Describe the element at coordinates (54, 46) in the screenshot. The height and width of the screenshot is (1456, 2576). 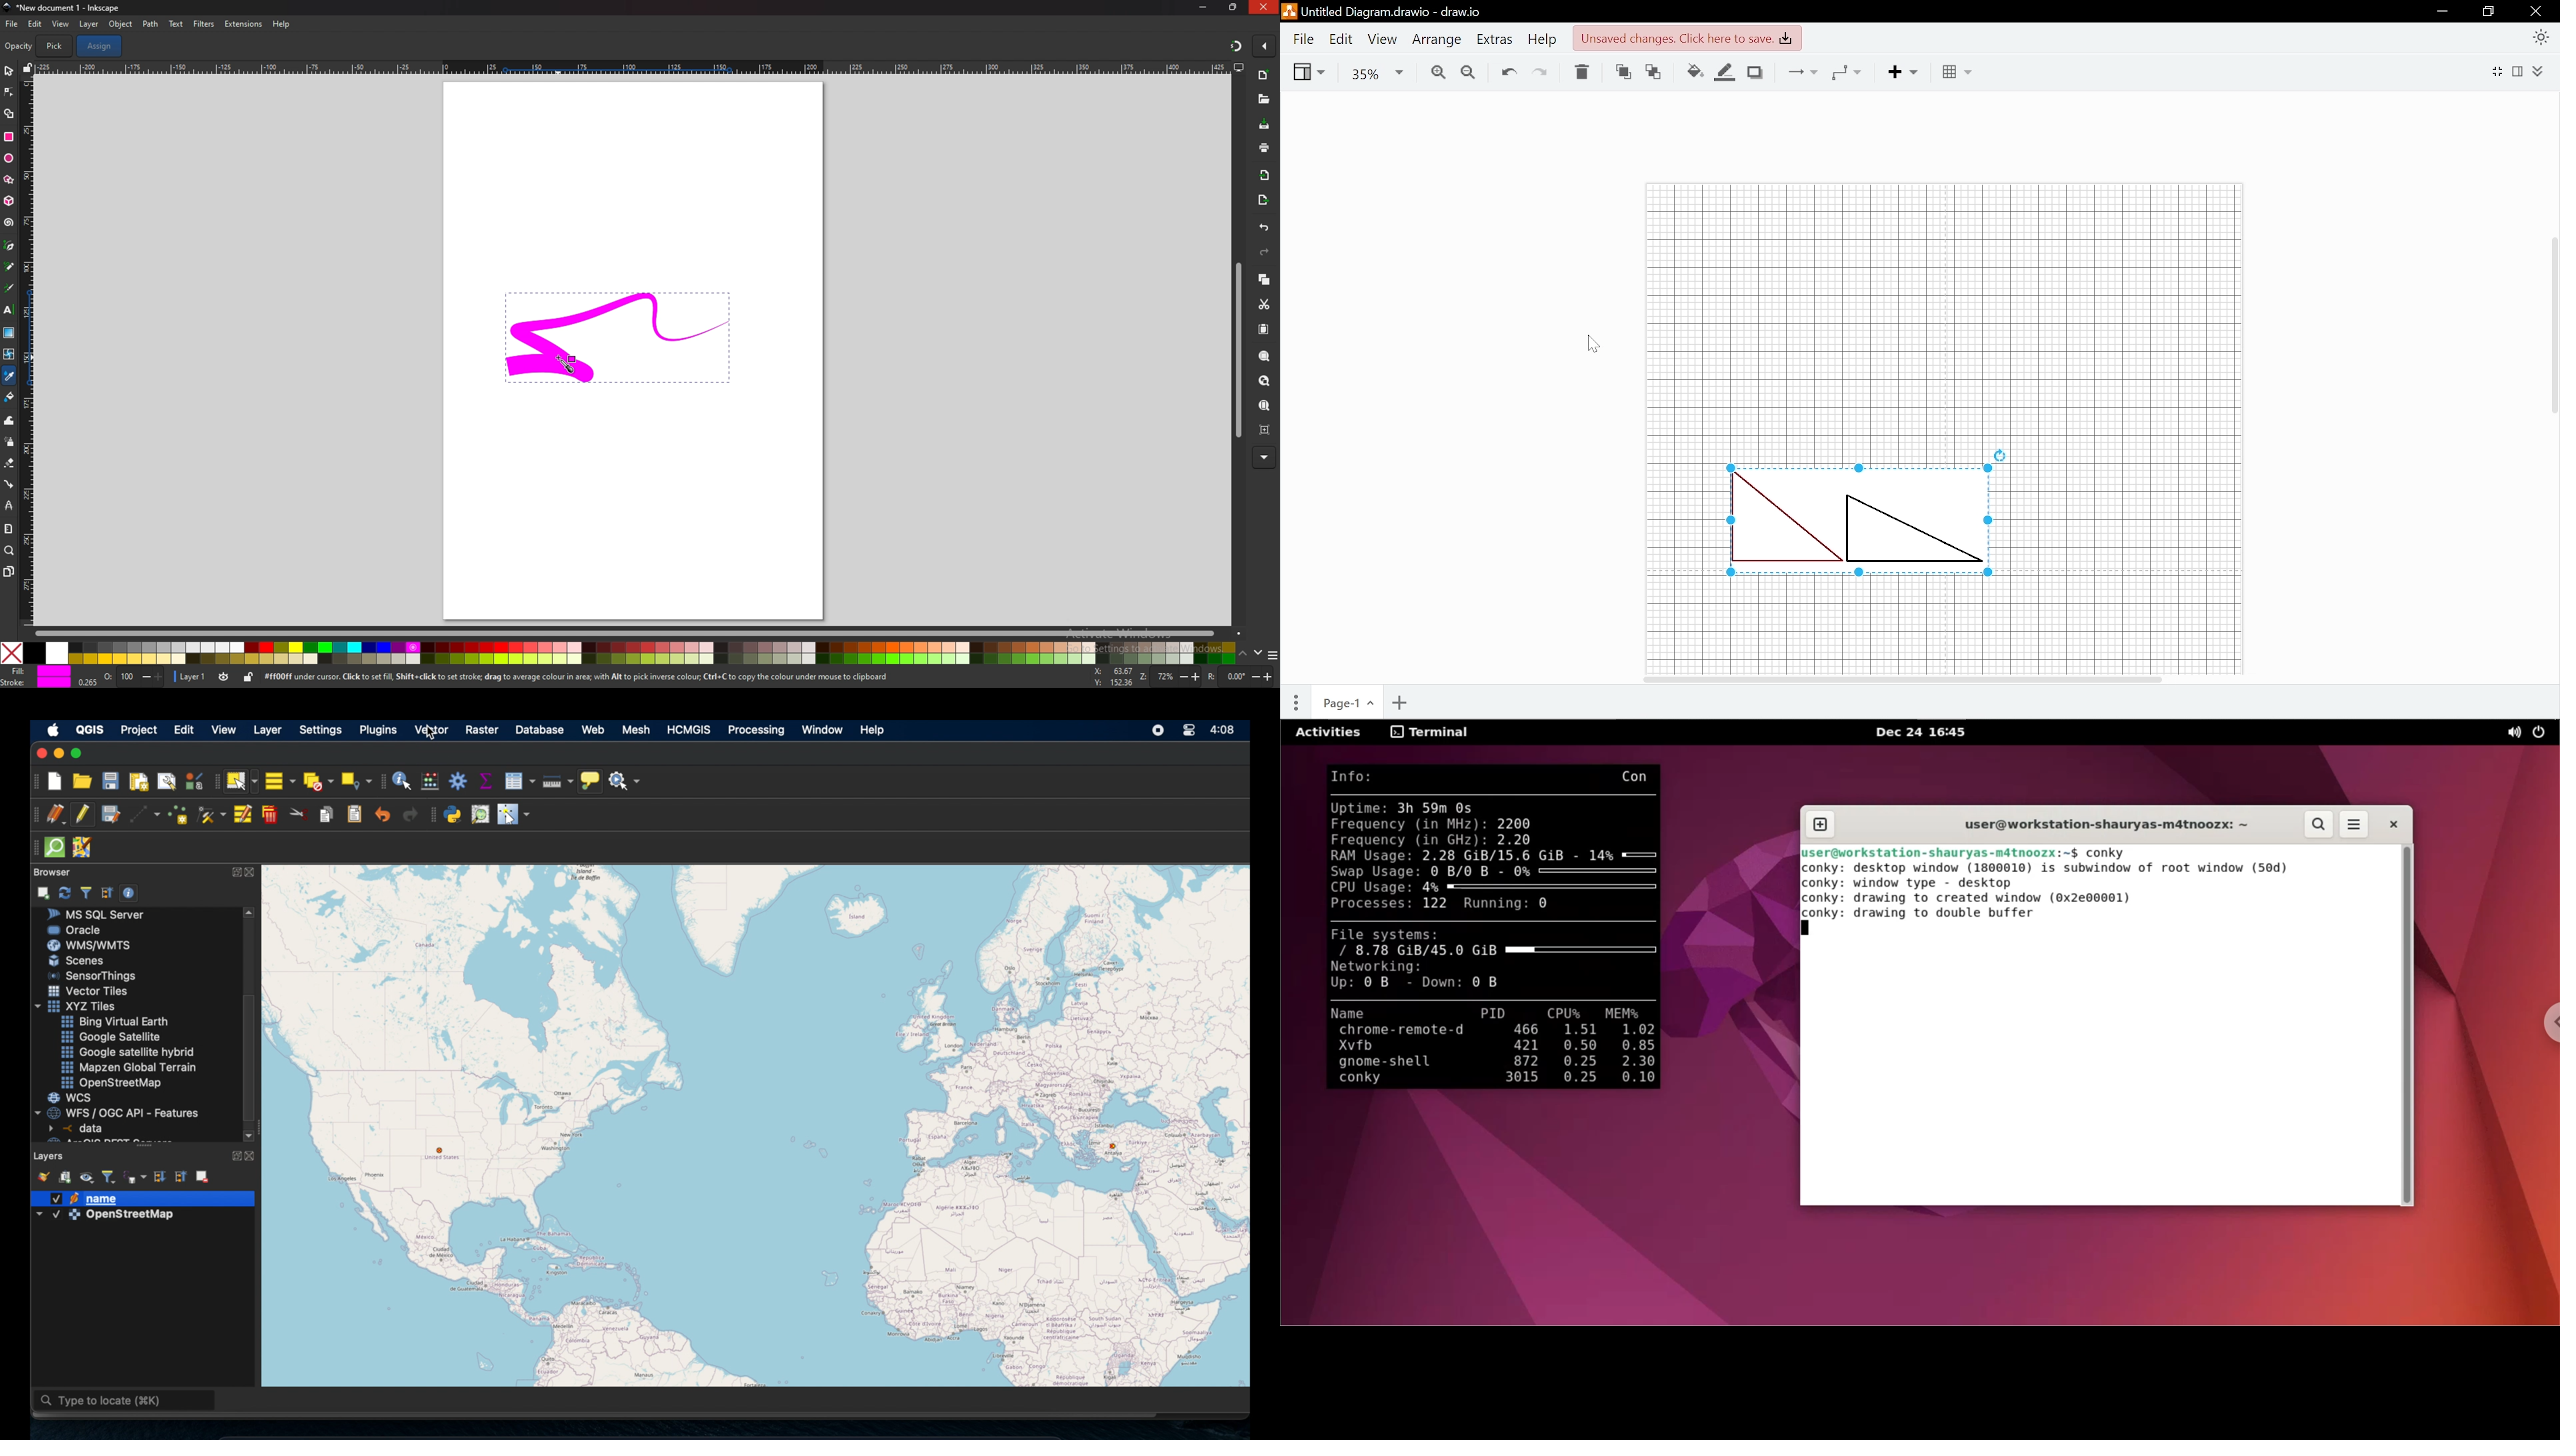
I see `pick` at that location.